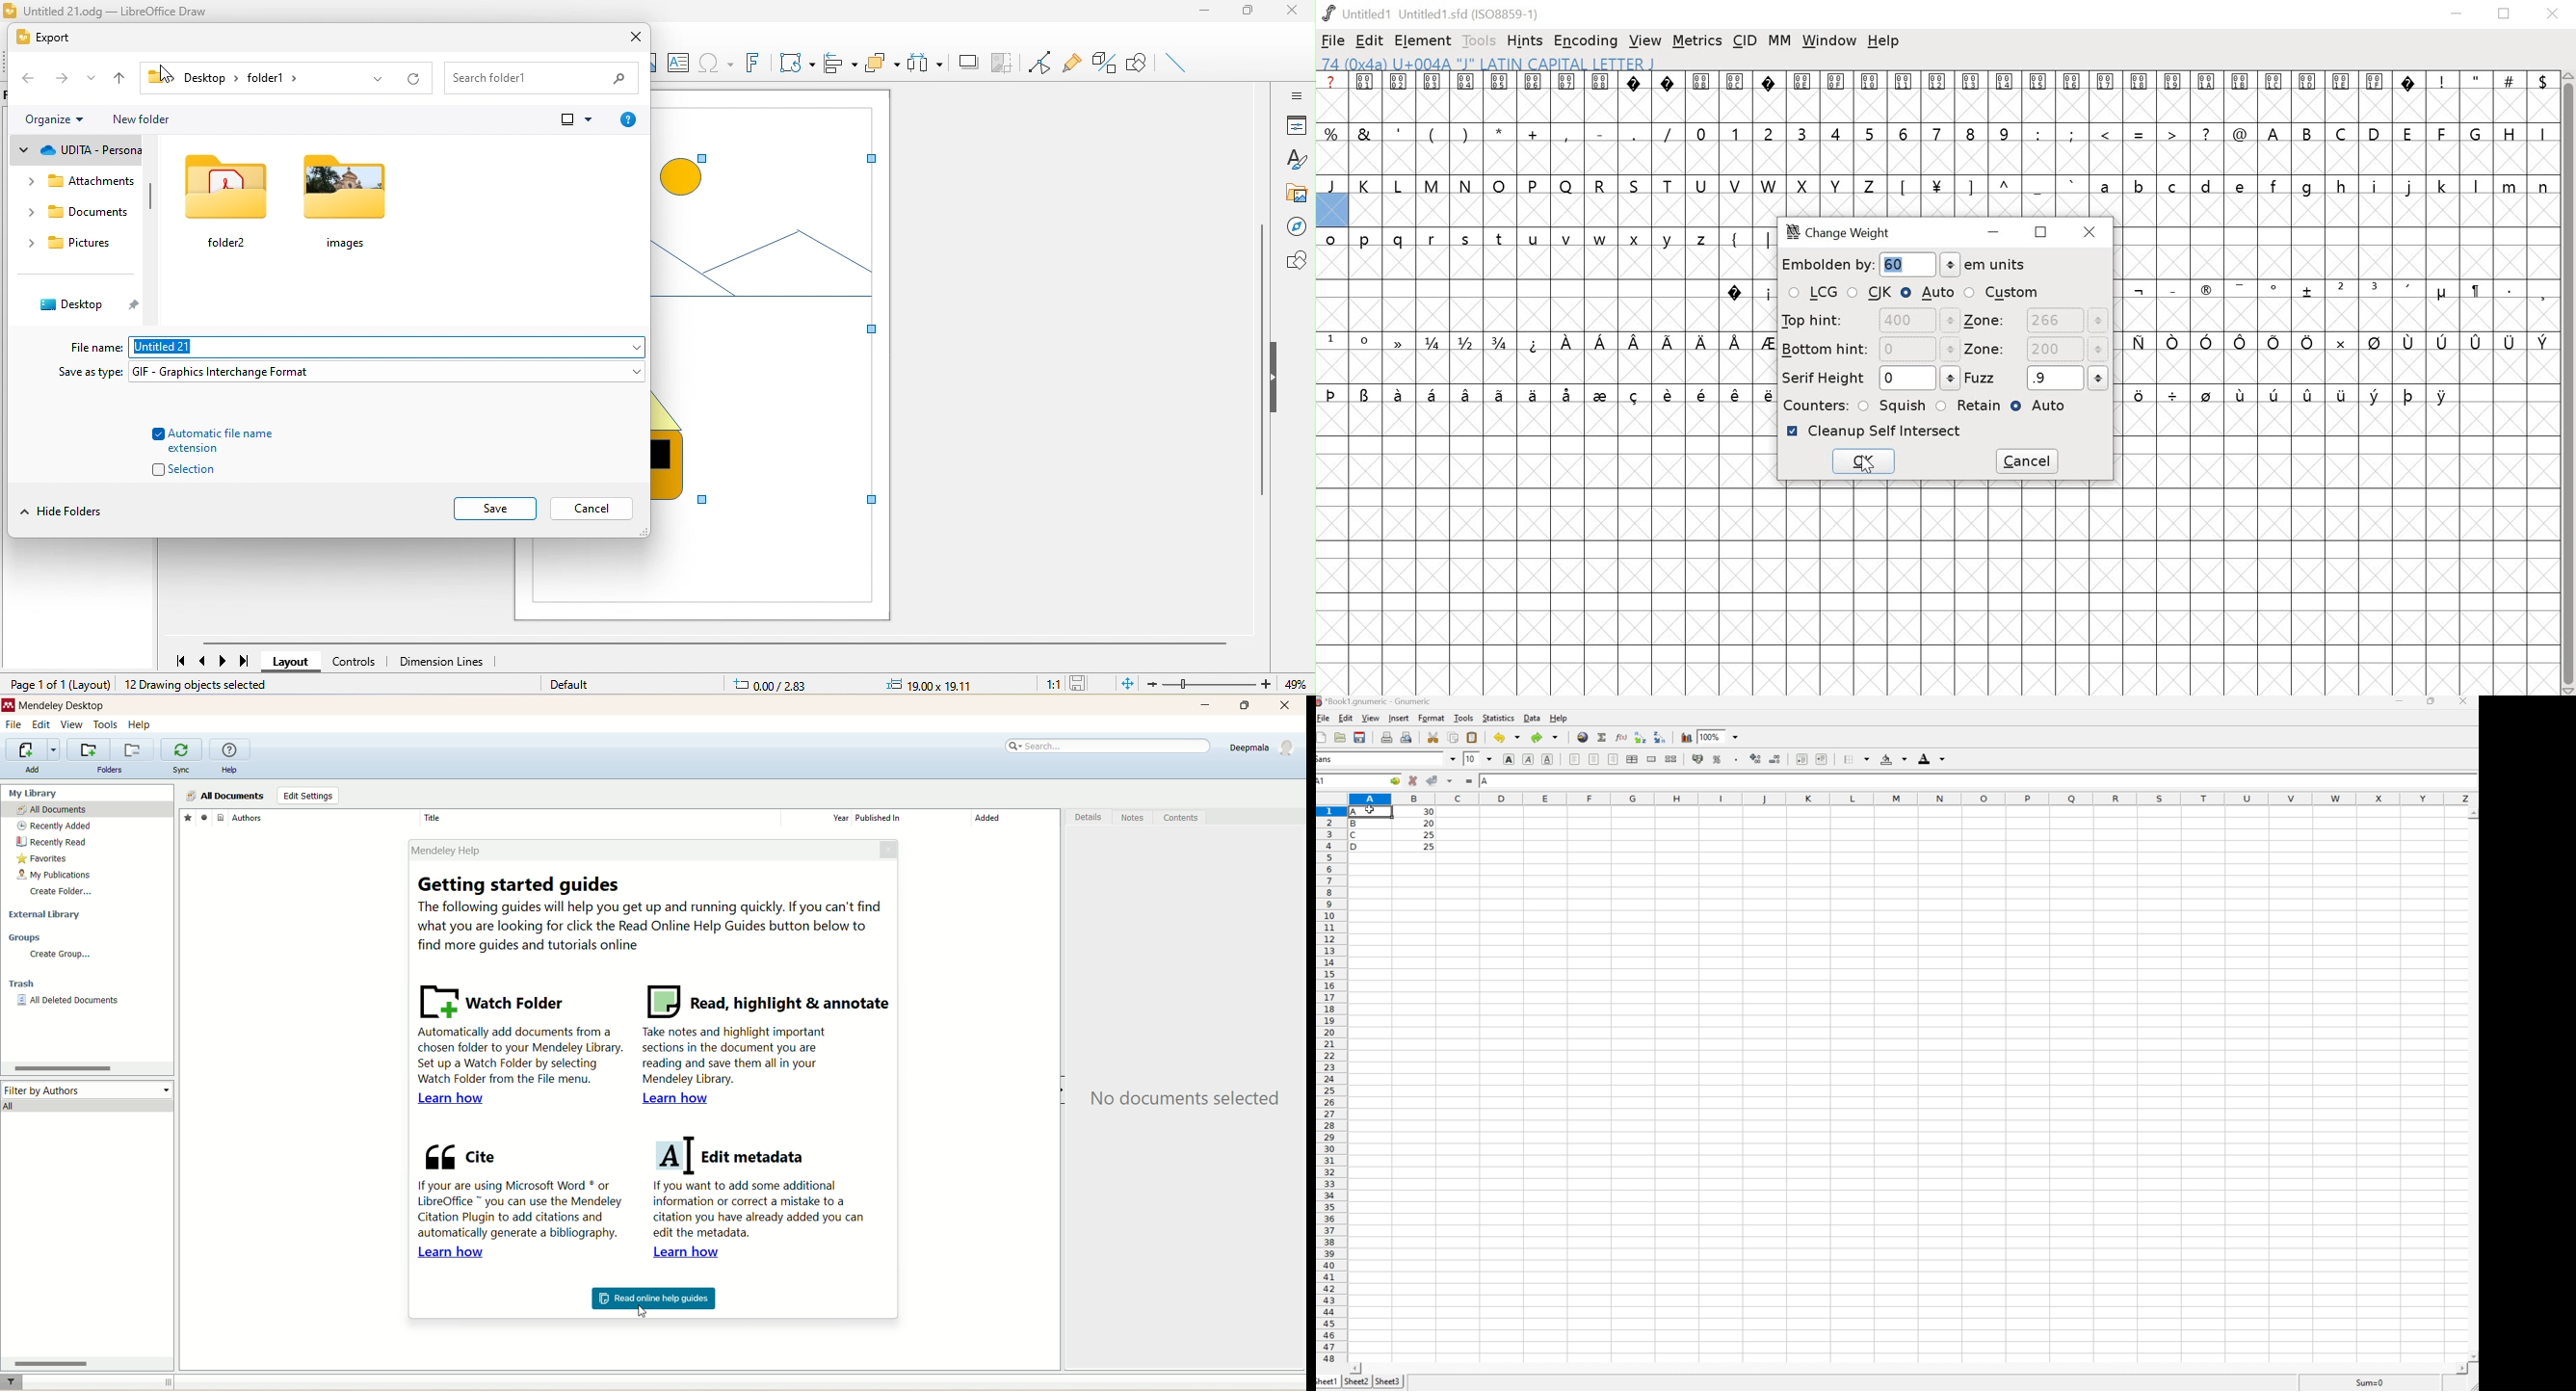  Describe the element at coordinates (1913, 798) in the screenshot. I see `Column names` at that location.